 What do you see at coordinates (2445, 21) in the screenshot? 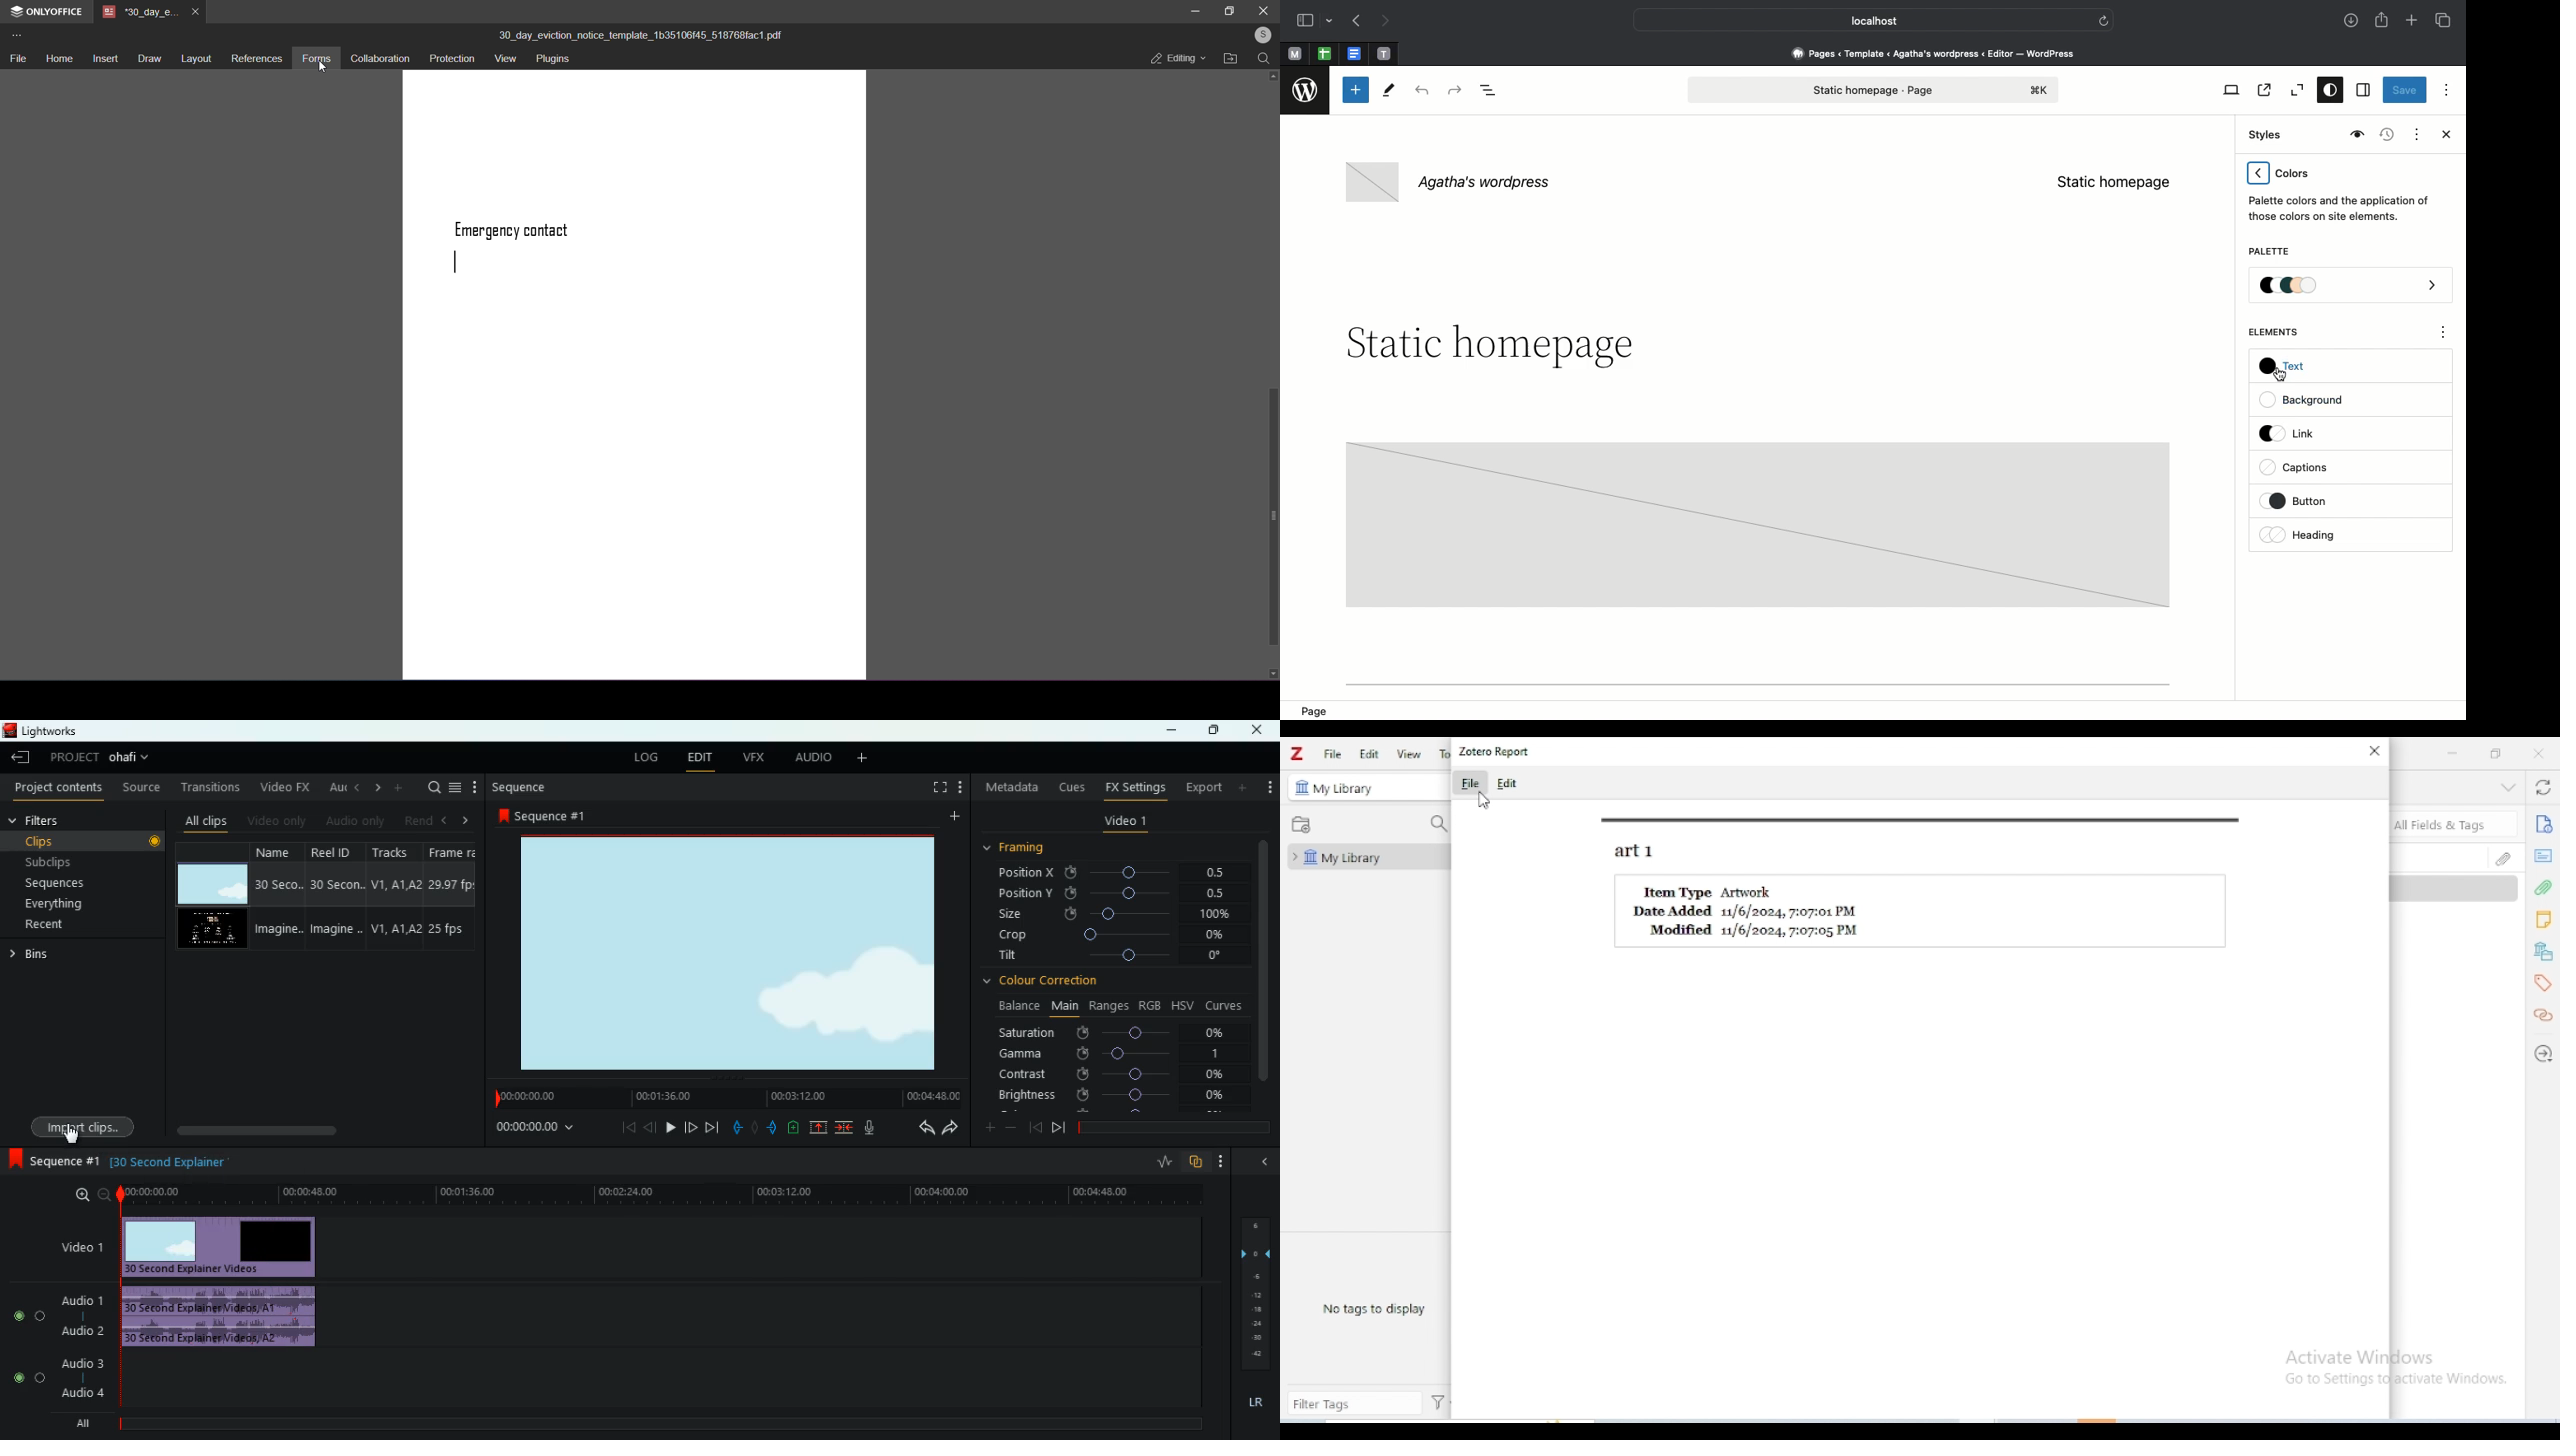
I see `Tabs` at bounding box center [2445, 21].